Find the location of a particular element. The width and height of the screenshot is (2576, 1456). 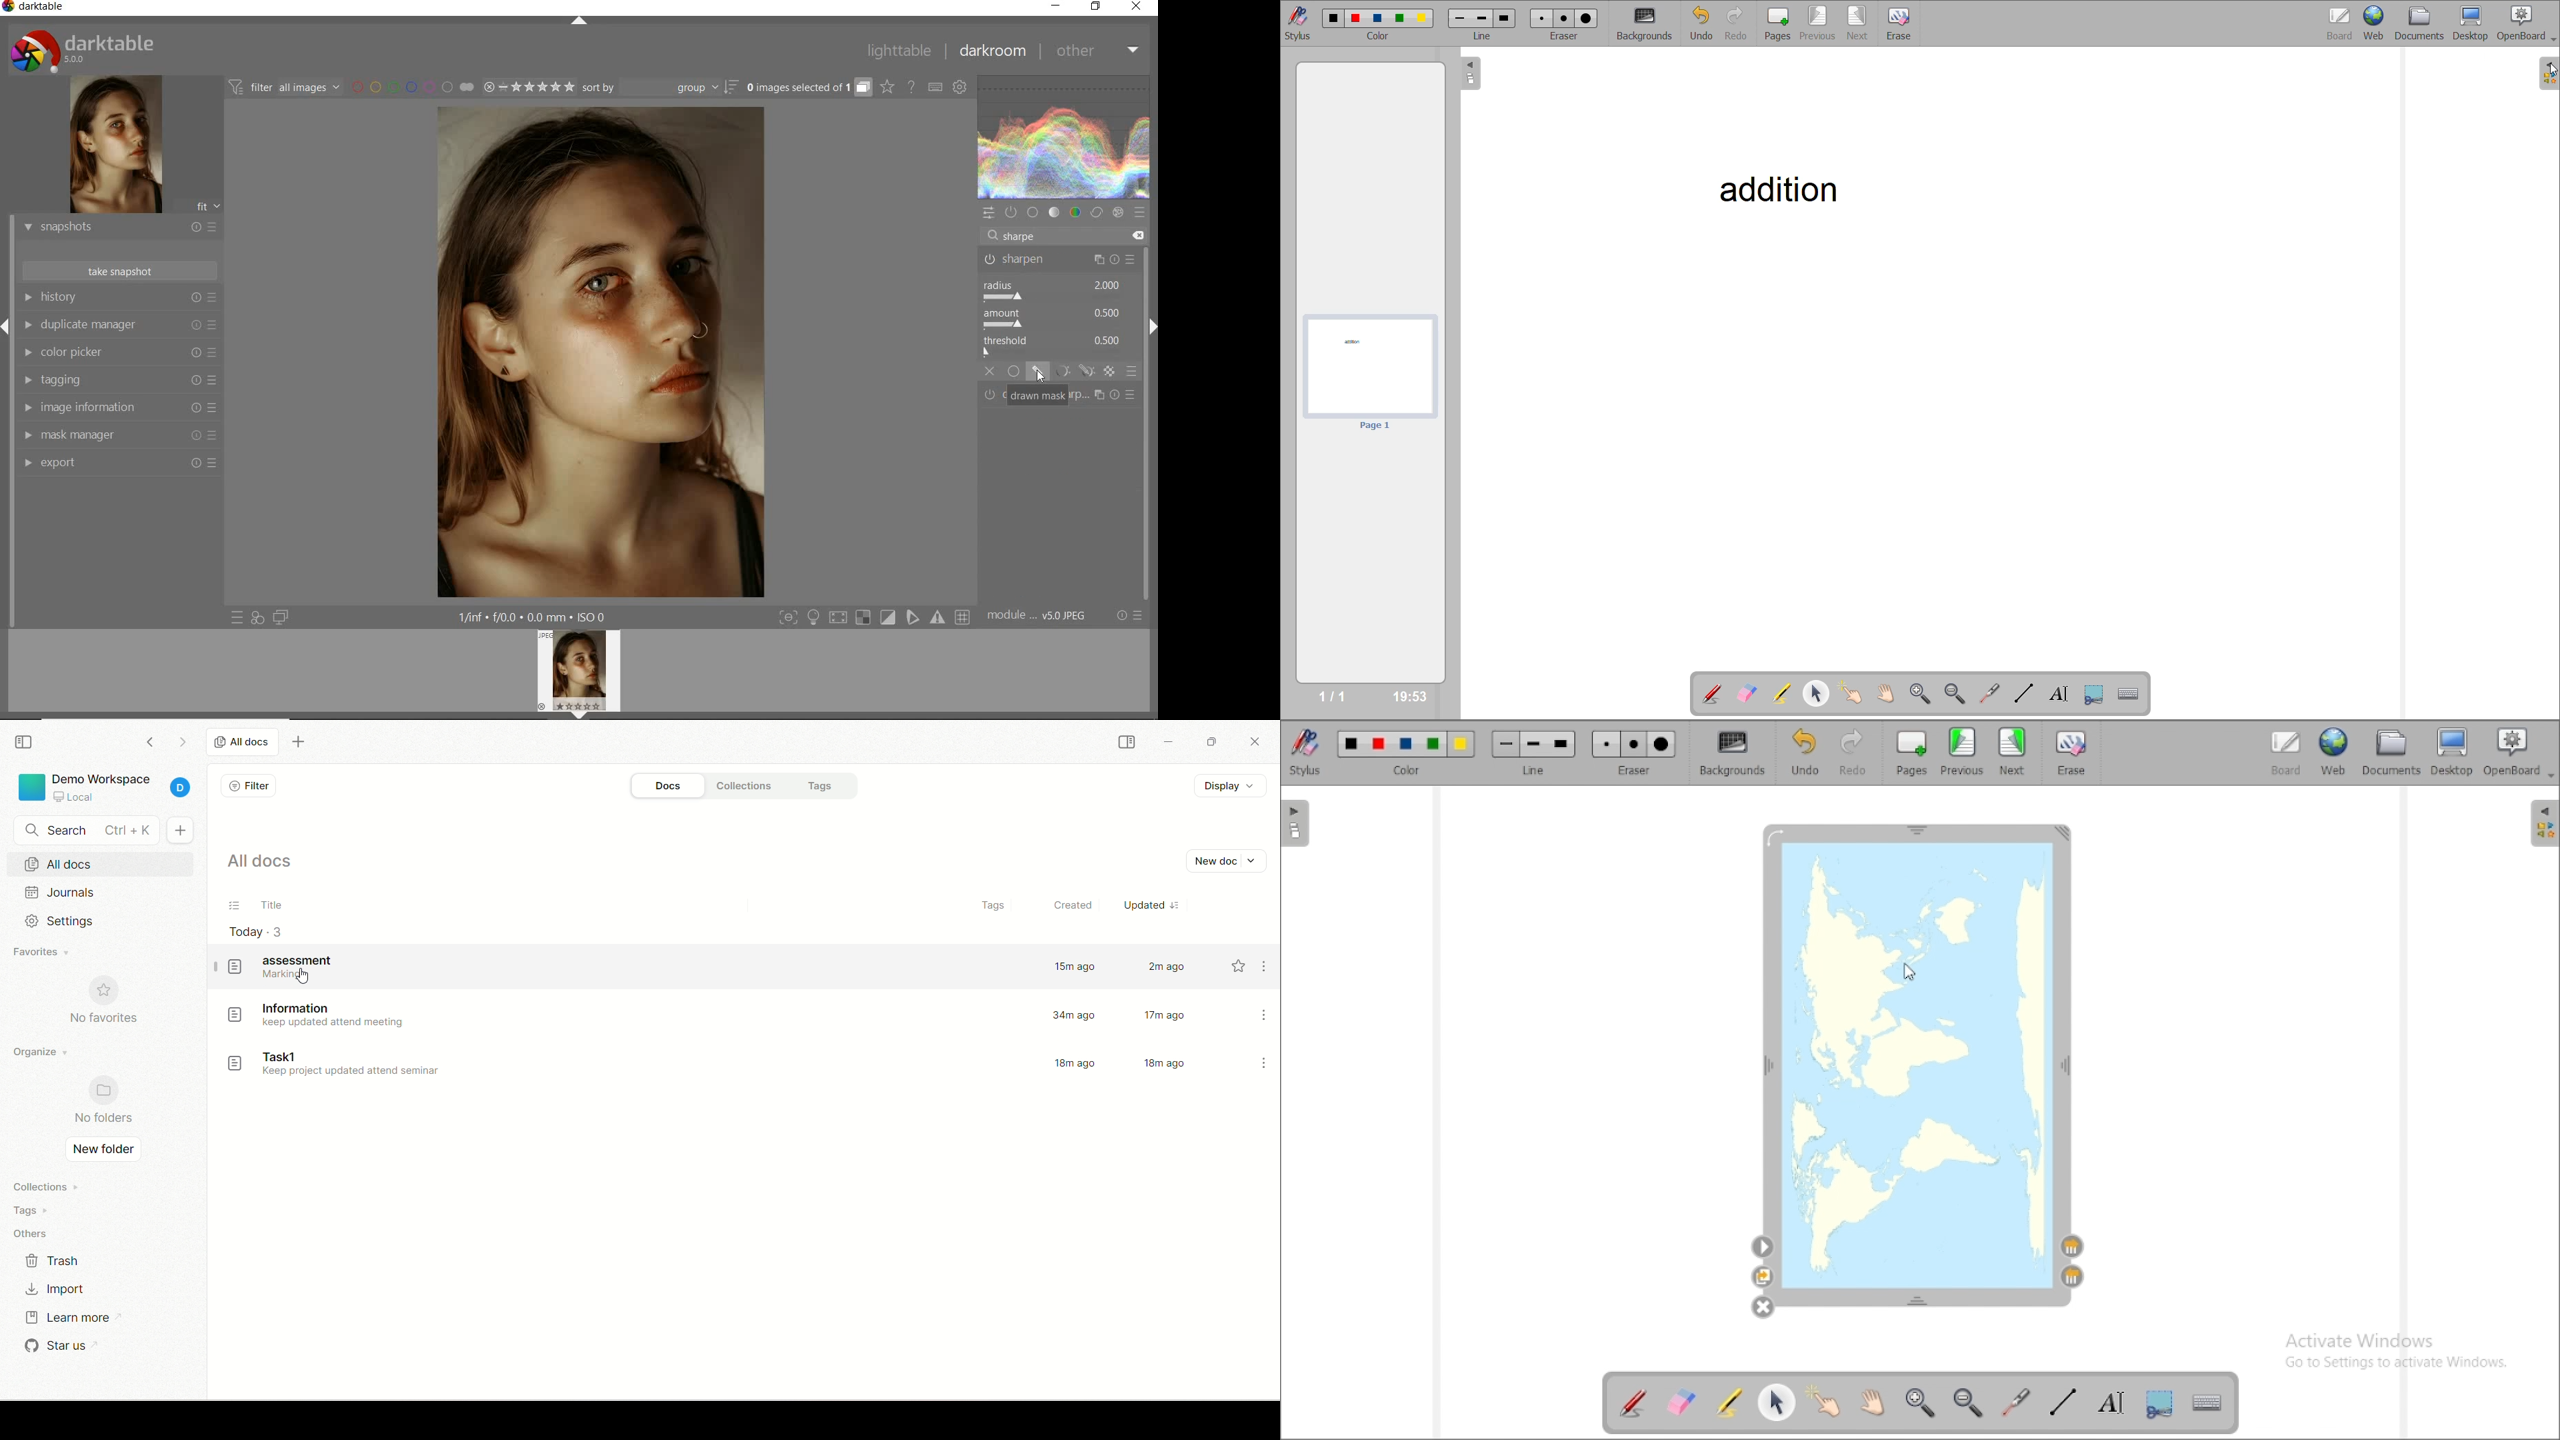

learn more is located at coordinates (71, 1318).